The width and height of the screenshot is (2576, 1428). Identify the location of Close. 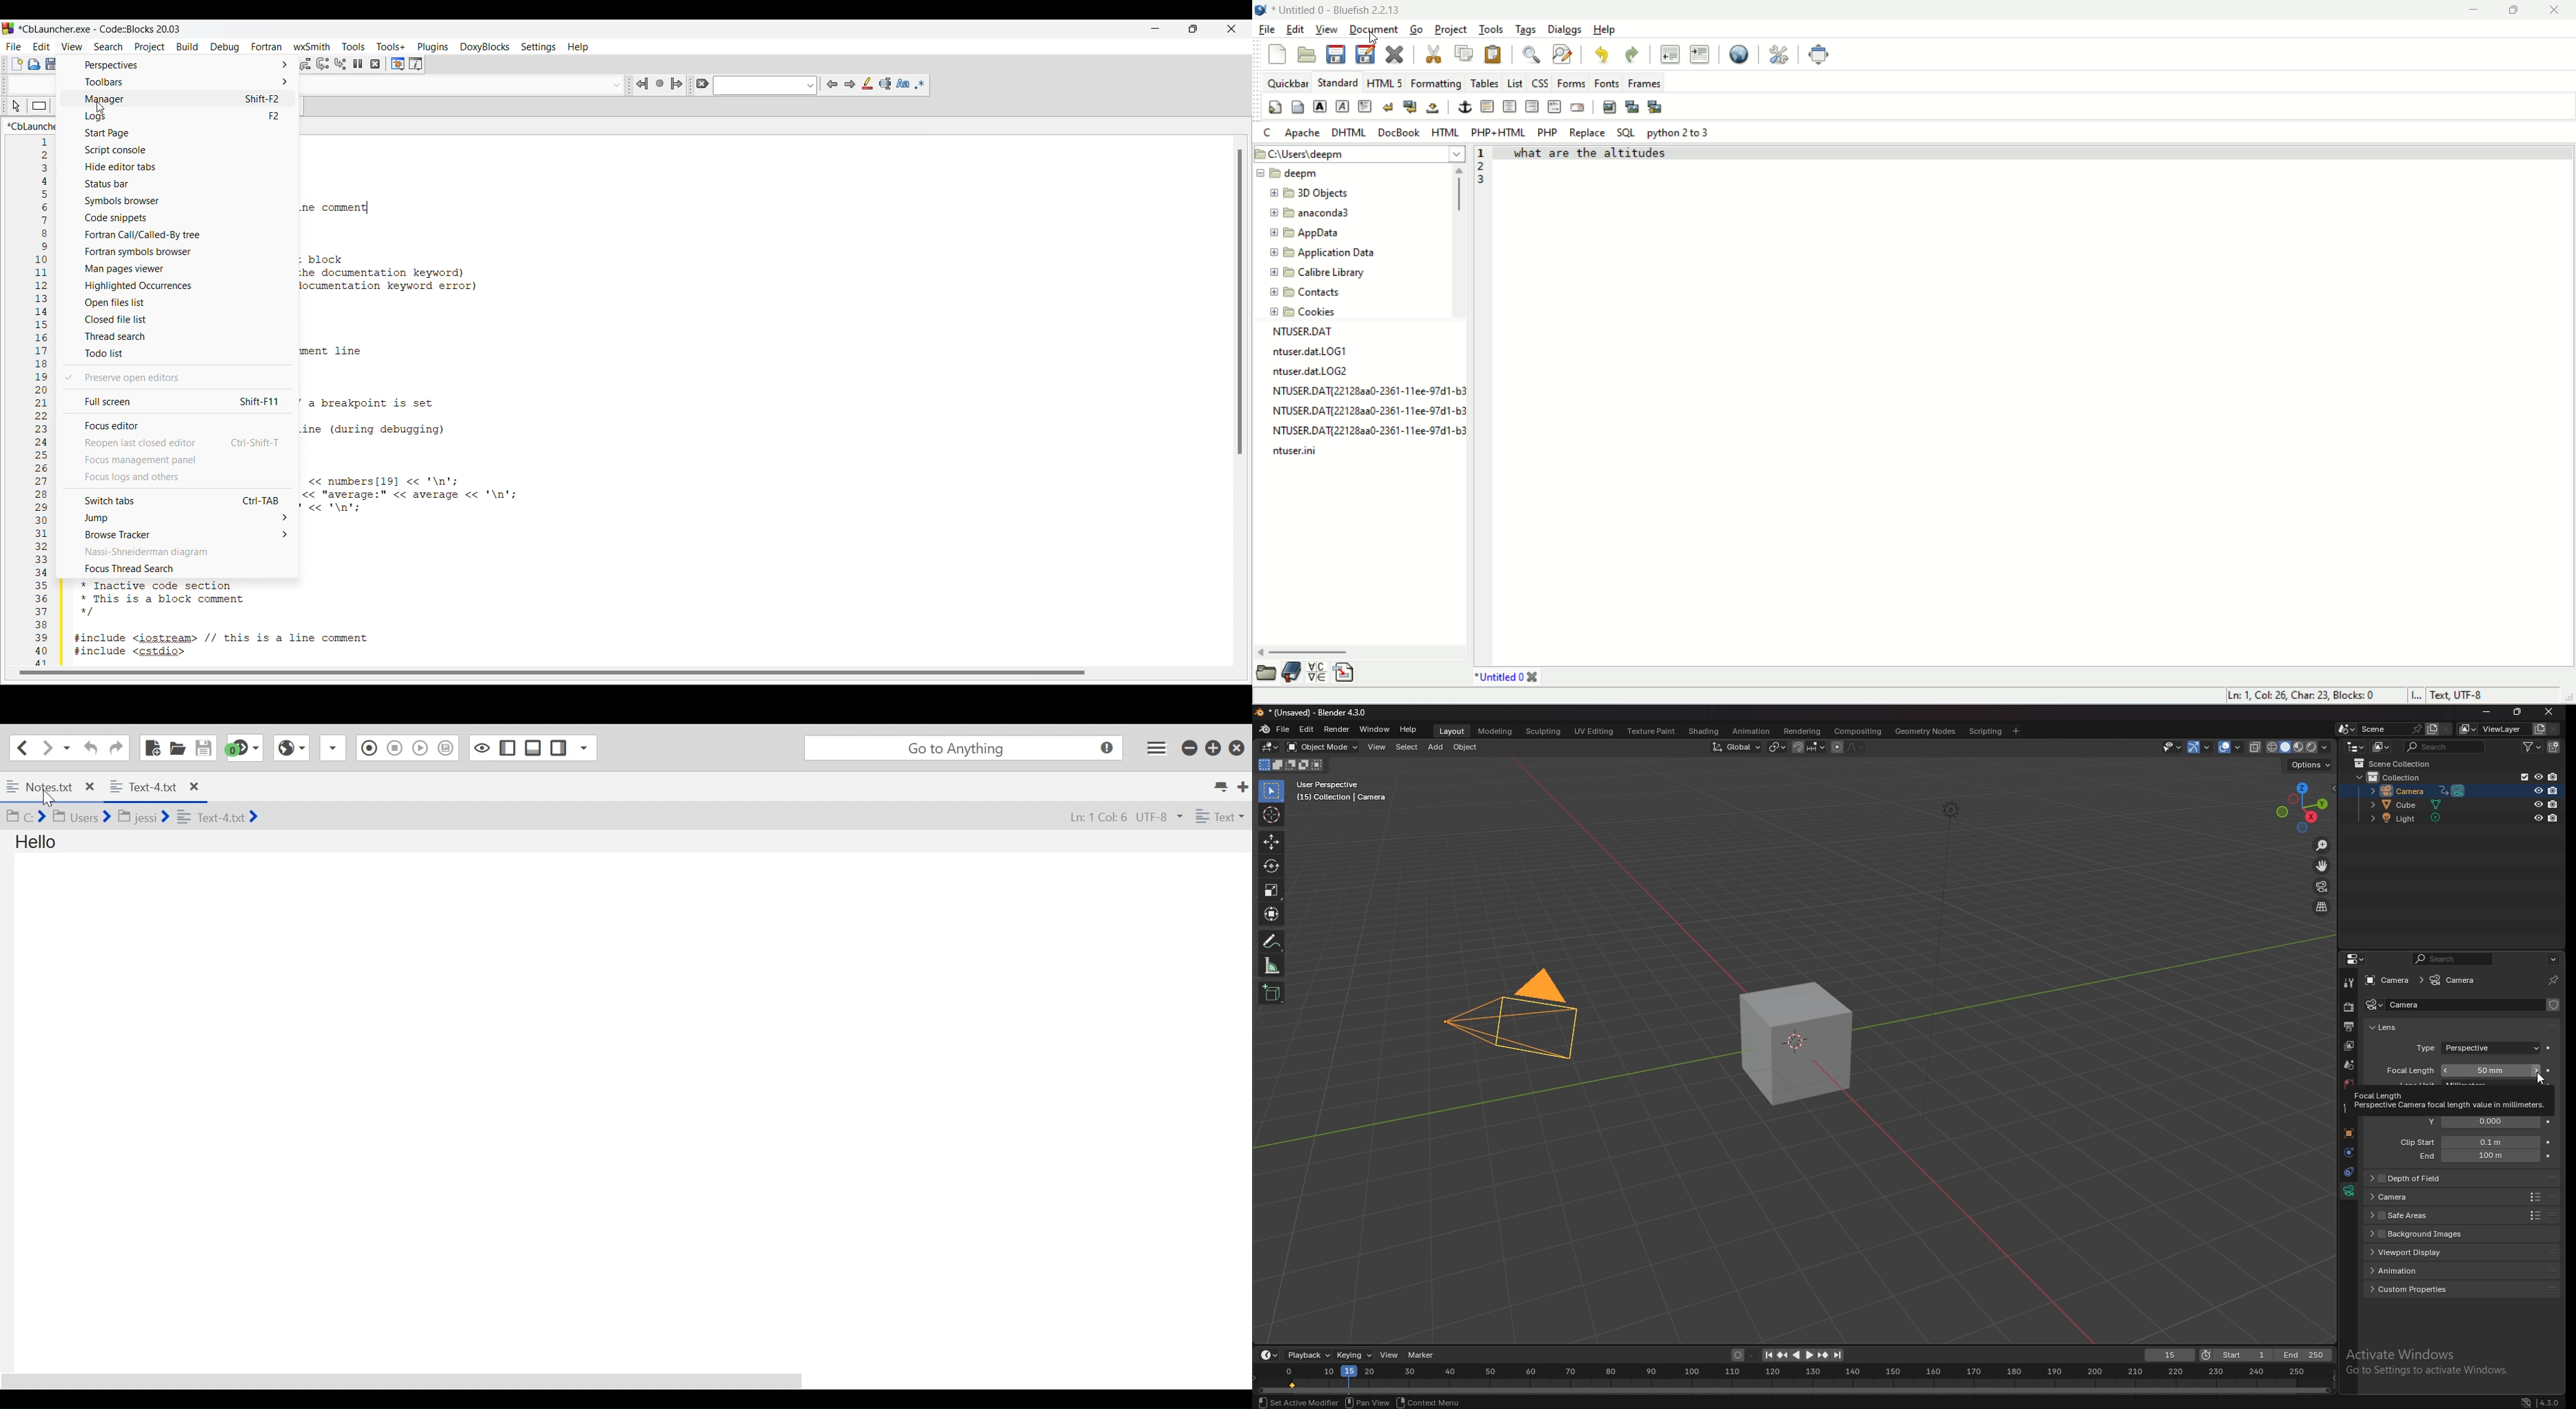
(1236, 747).